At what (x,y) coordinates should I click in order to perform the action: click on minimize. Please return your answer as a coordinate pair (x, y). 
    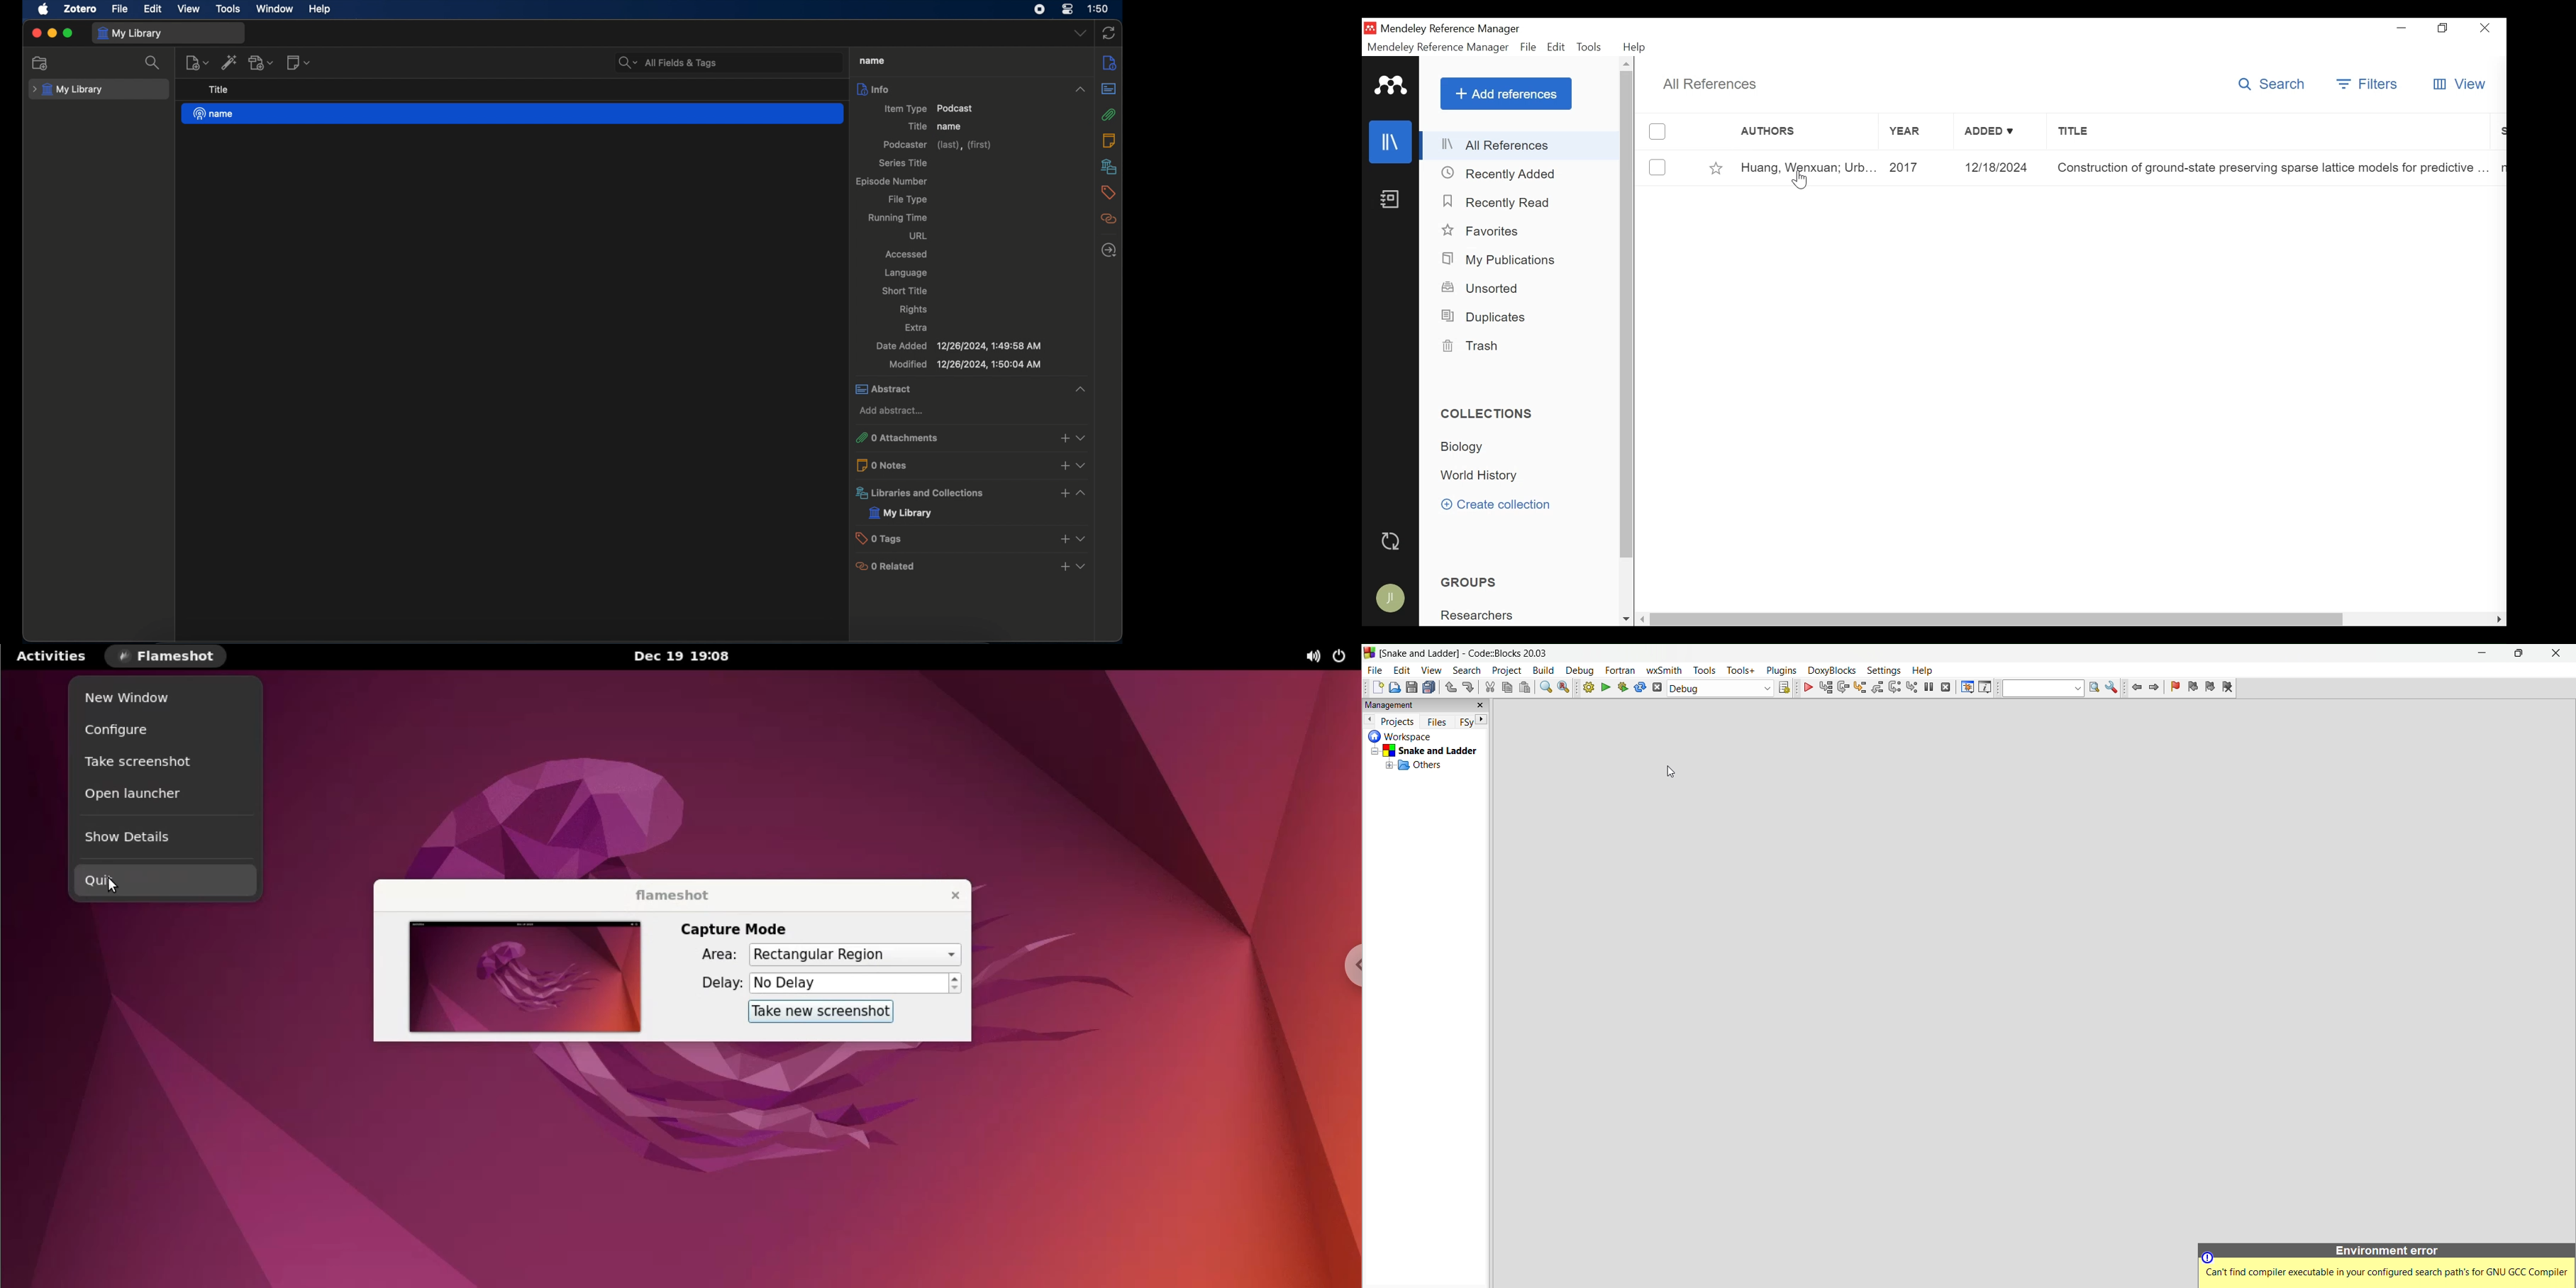
    Looking at the image, I should click on (2402, 29).